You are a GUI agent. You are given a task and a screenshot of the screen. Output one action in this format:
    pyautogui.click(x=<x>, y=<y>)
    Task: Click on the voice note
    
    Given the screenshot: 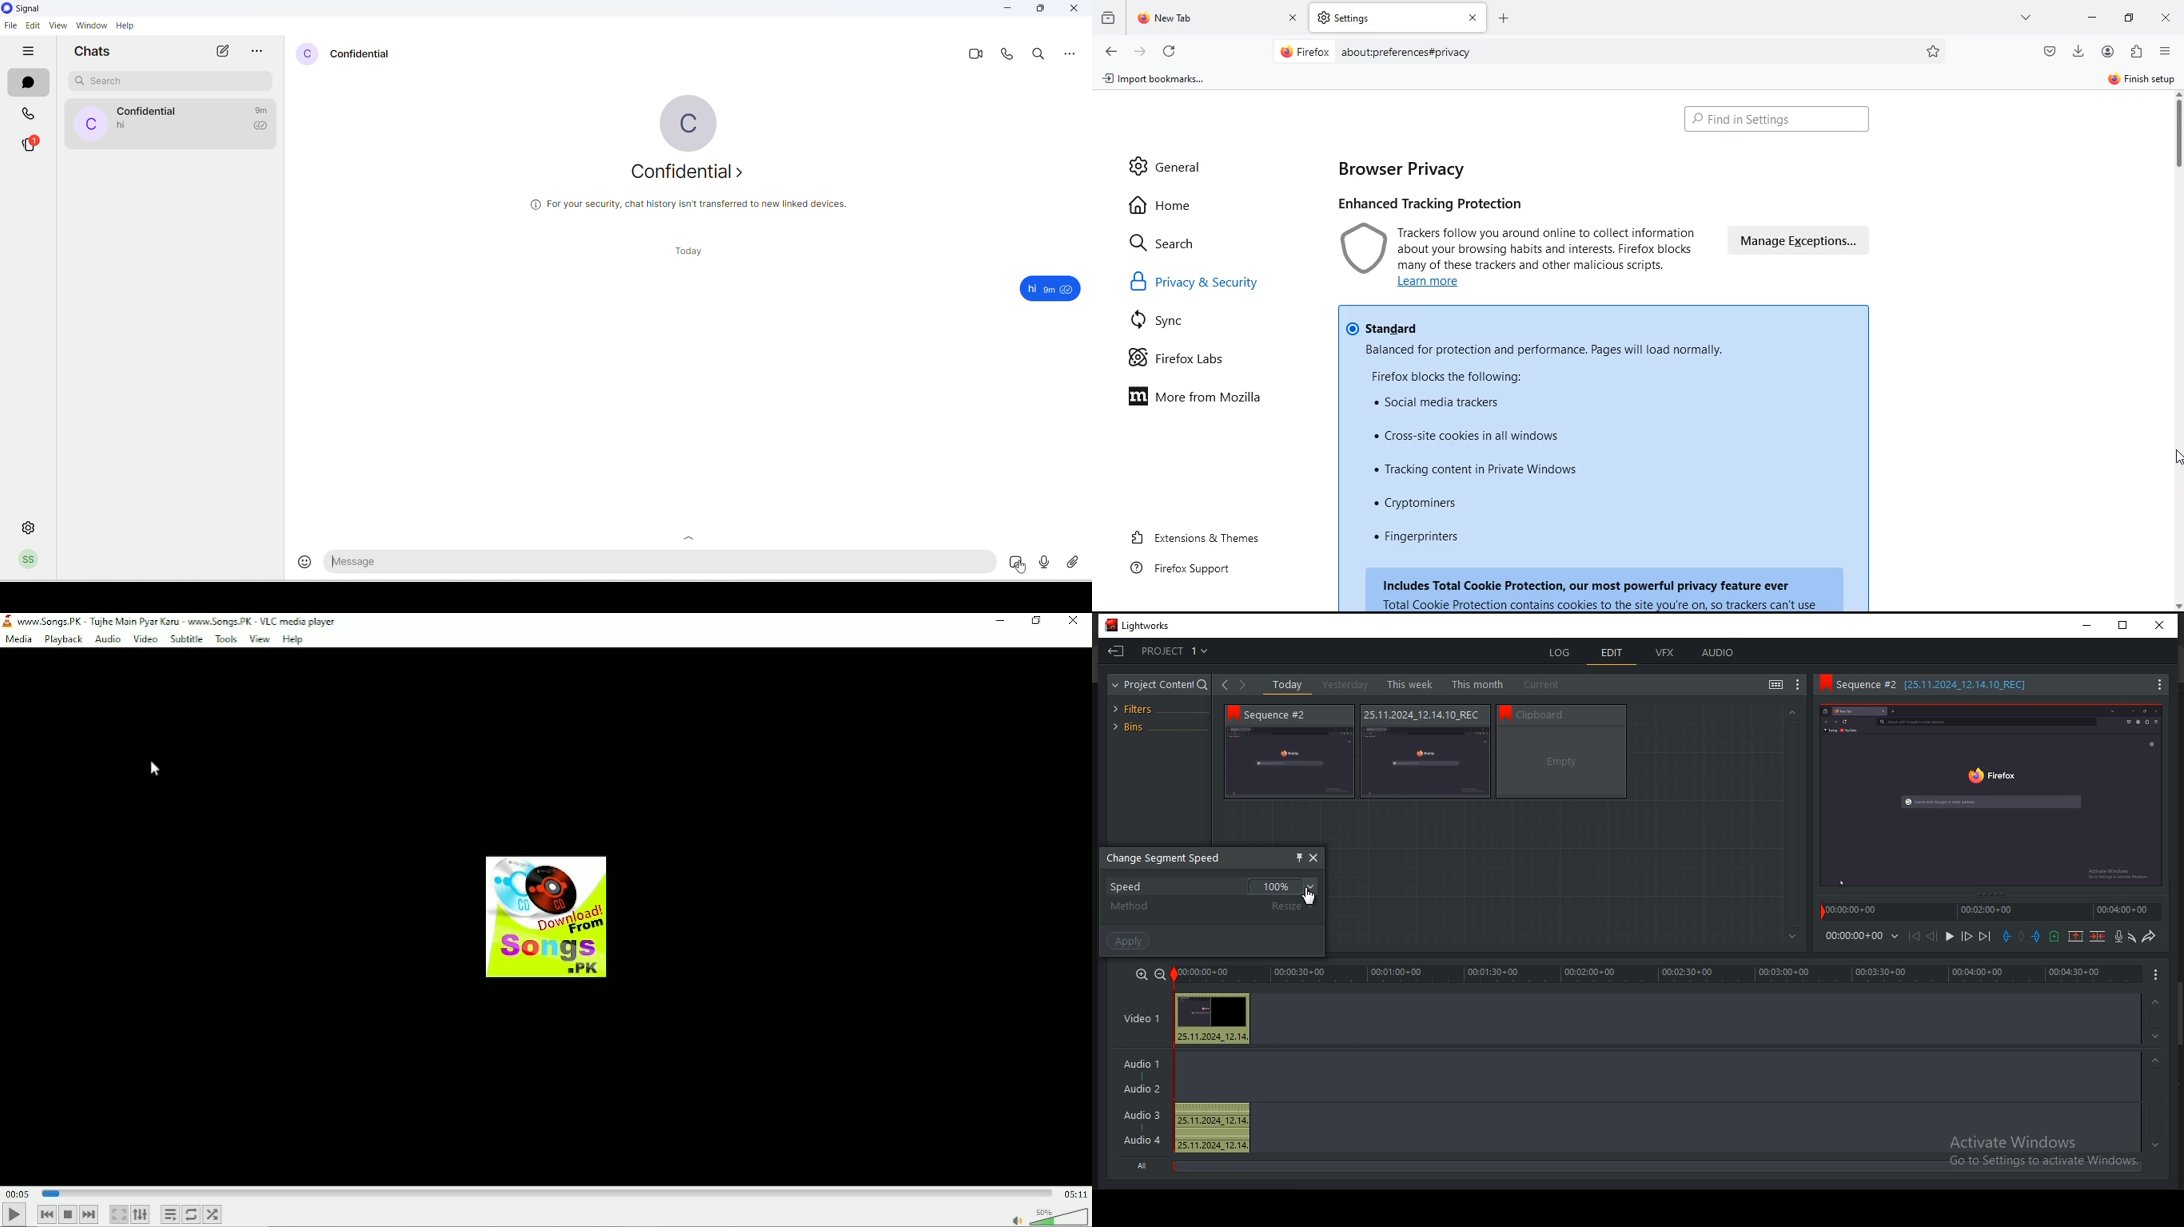 What is the action you would take?
    pyautogui.click(x=1045, y=562)
    